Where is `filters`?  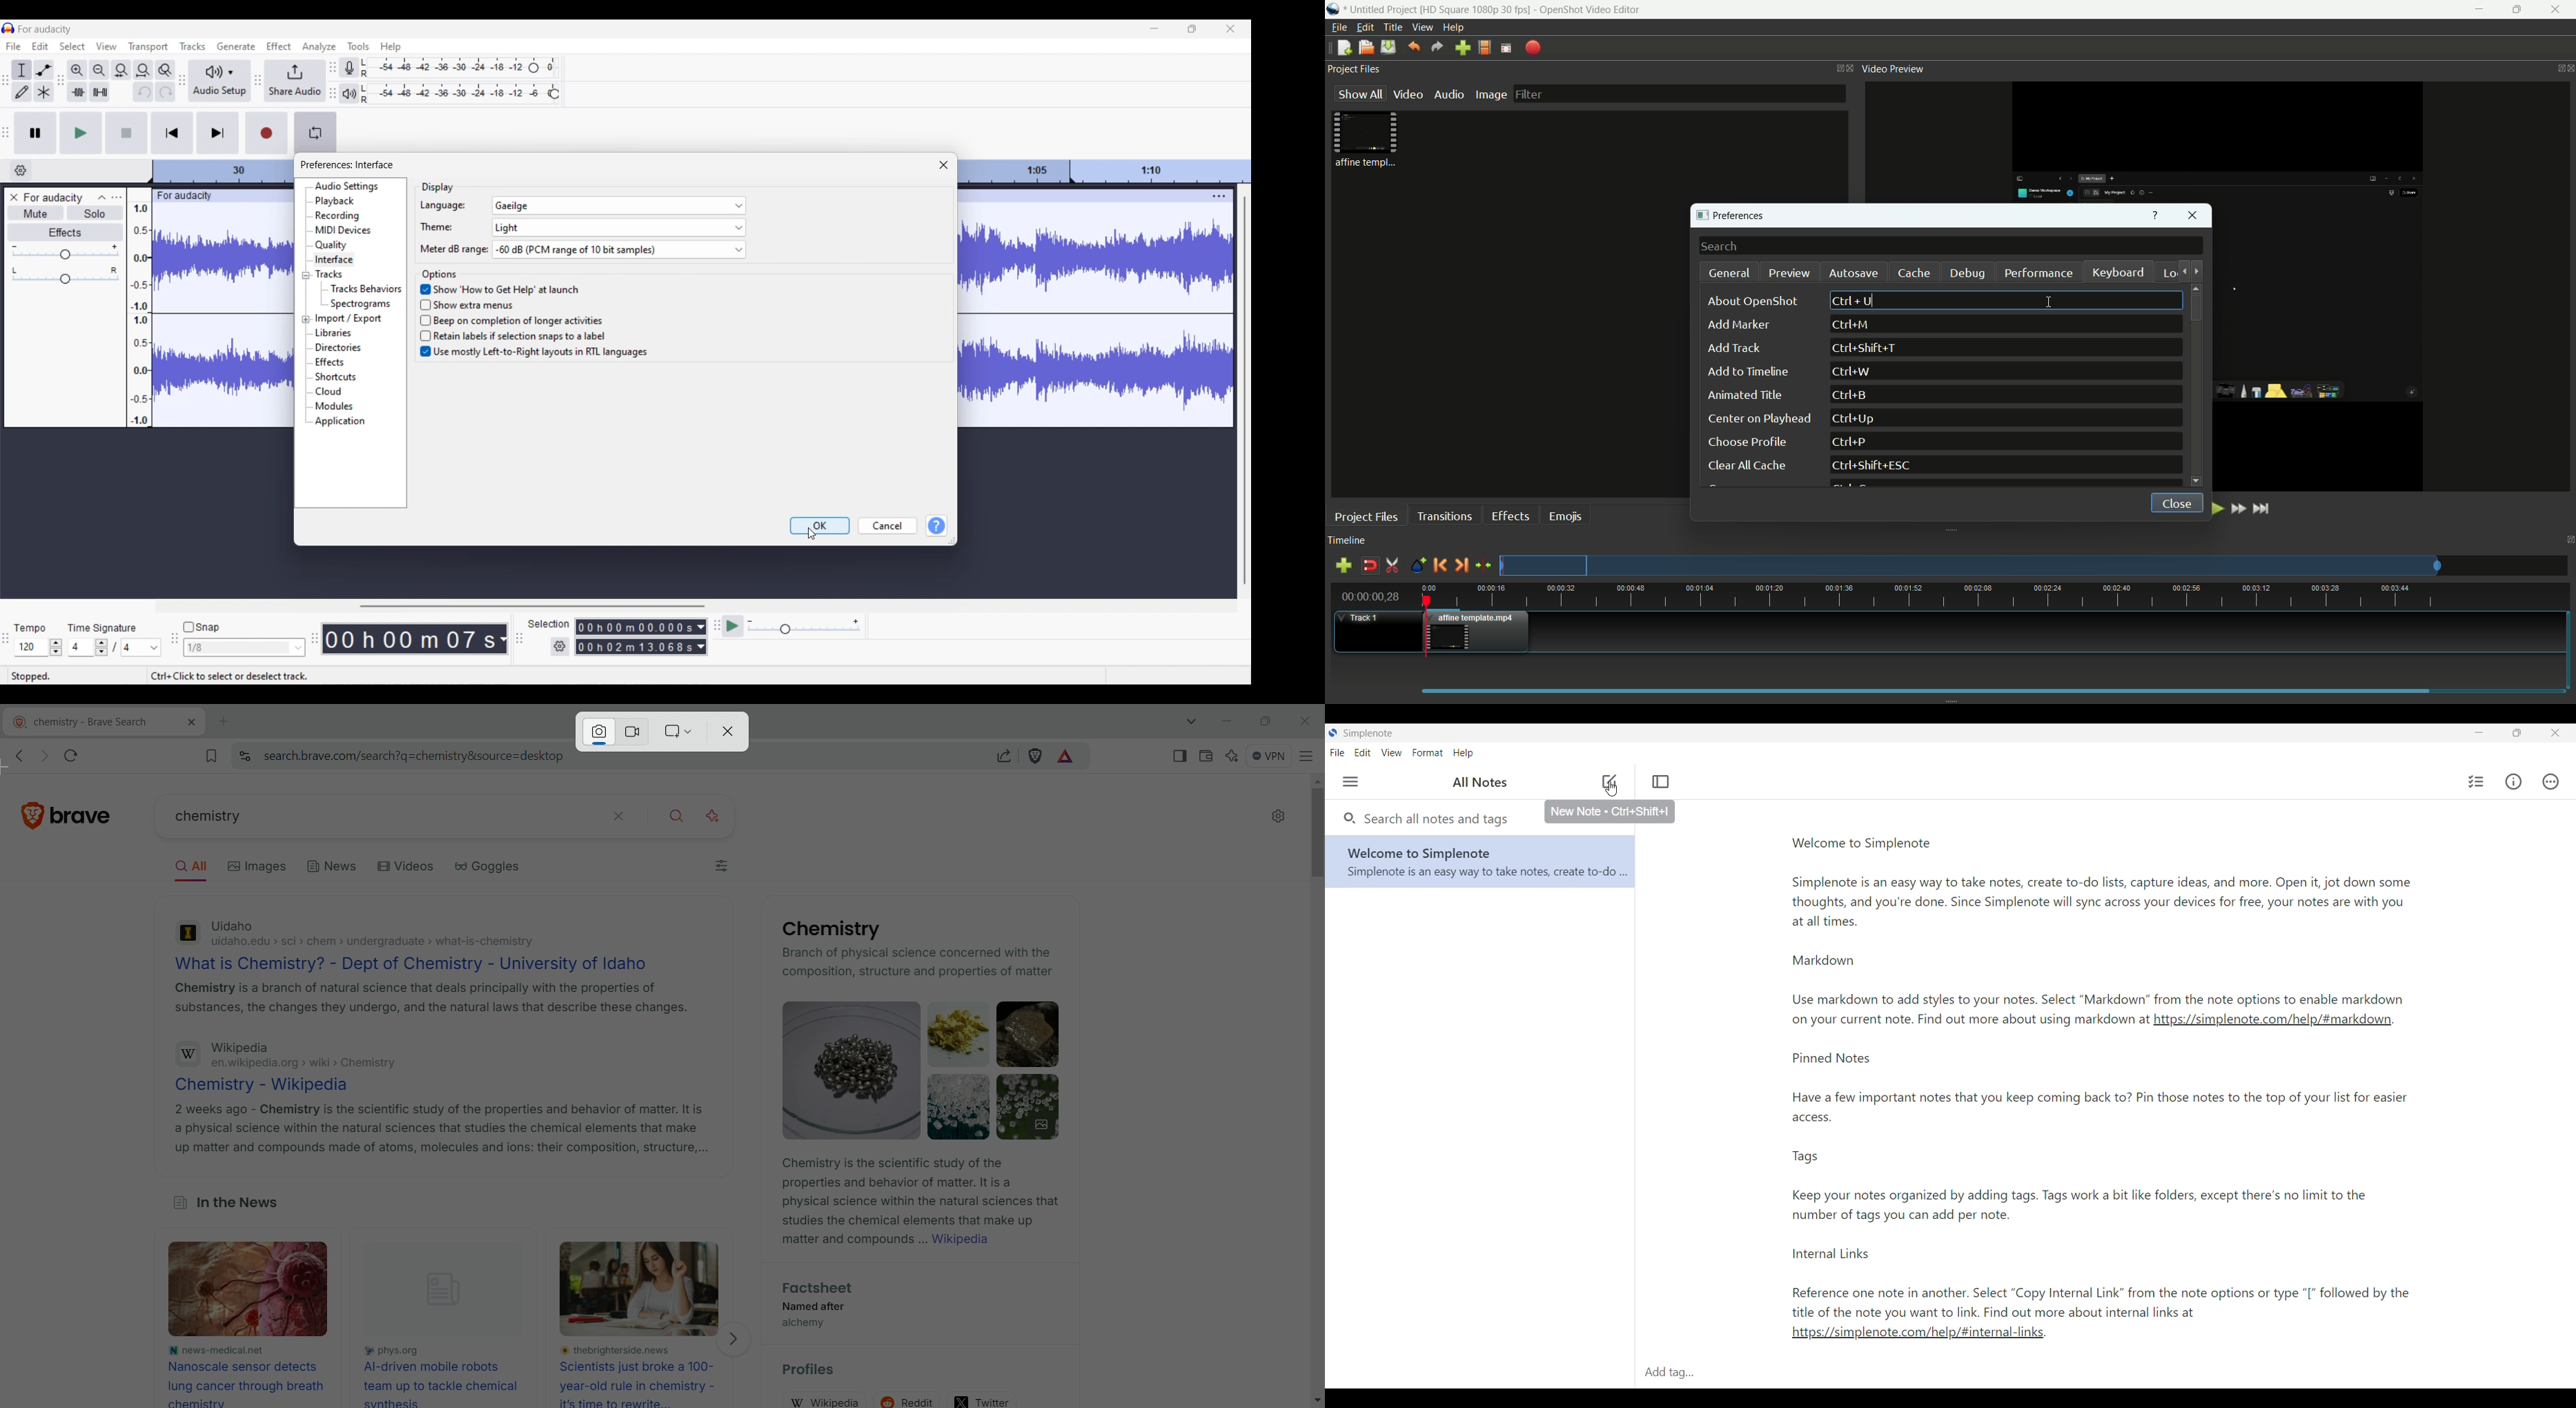
filters is located at coordinates (723, 868).